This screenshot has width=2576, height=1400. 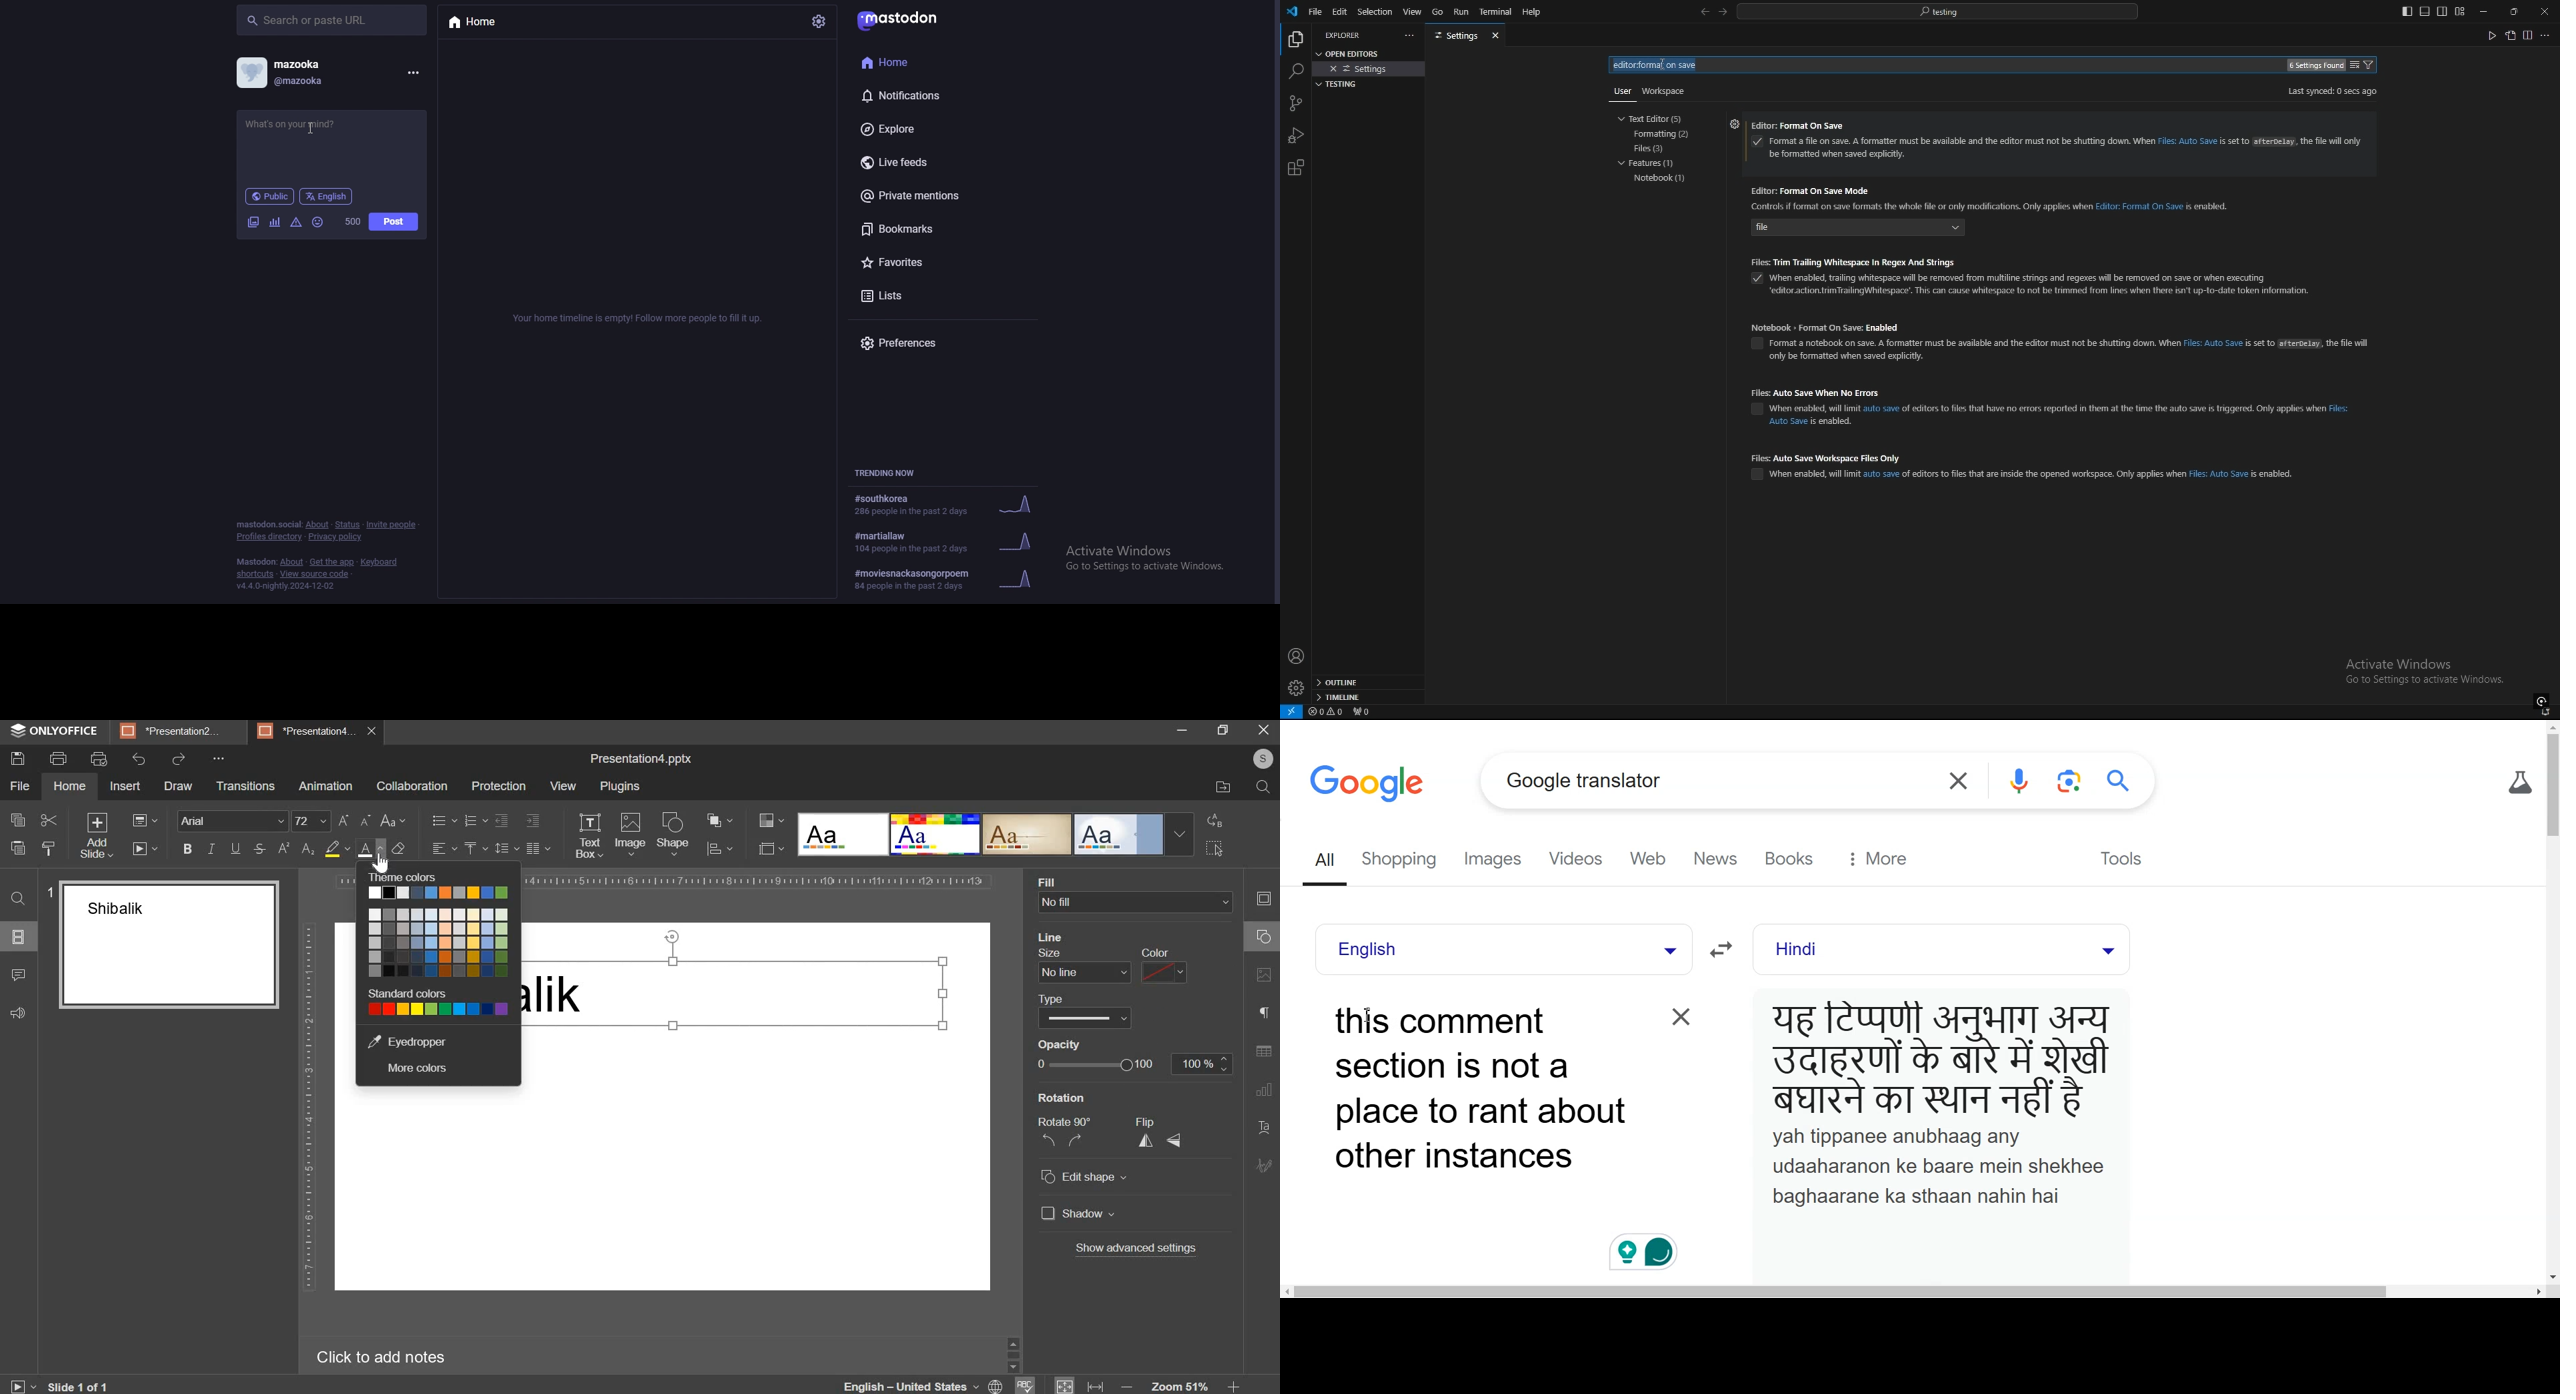 I want to click on font, so click(x=233, y=820).